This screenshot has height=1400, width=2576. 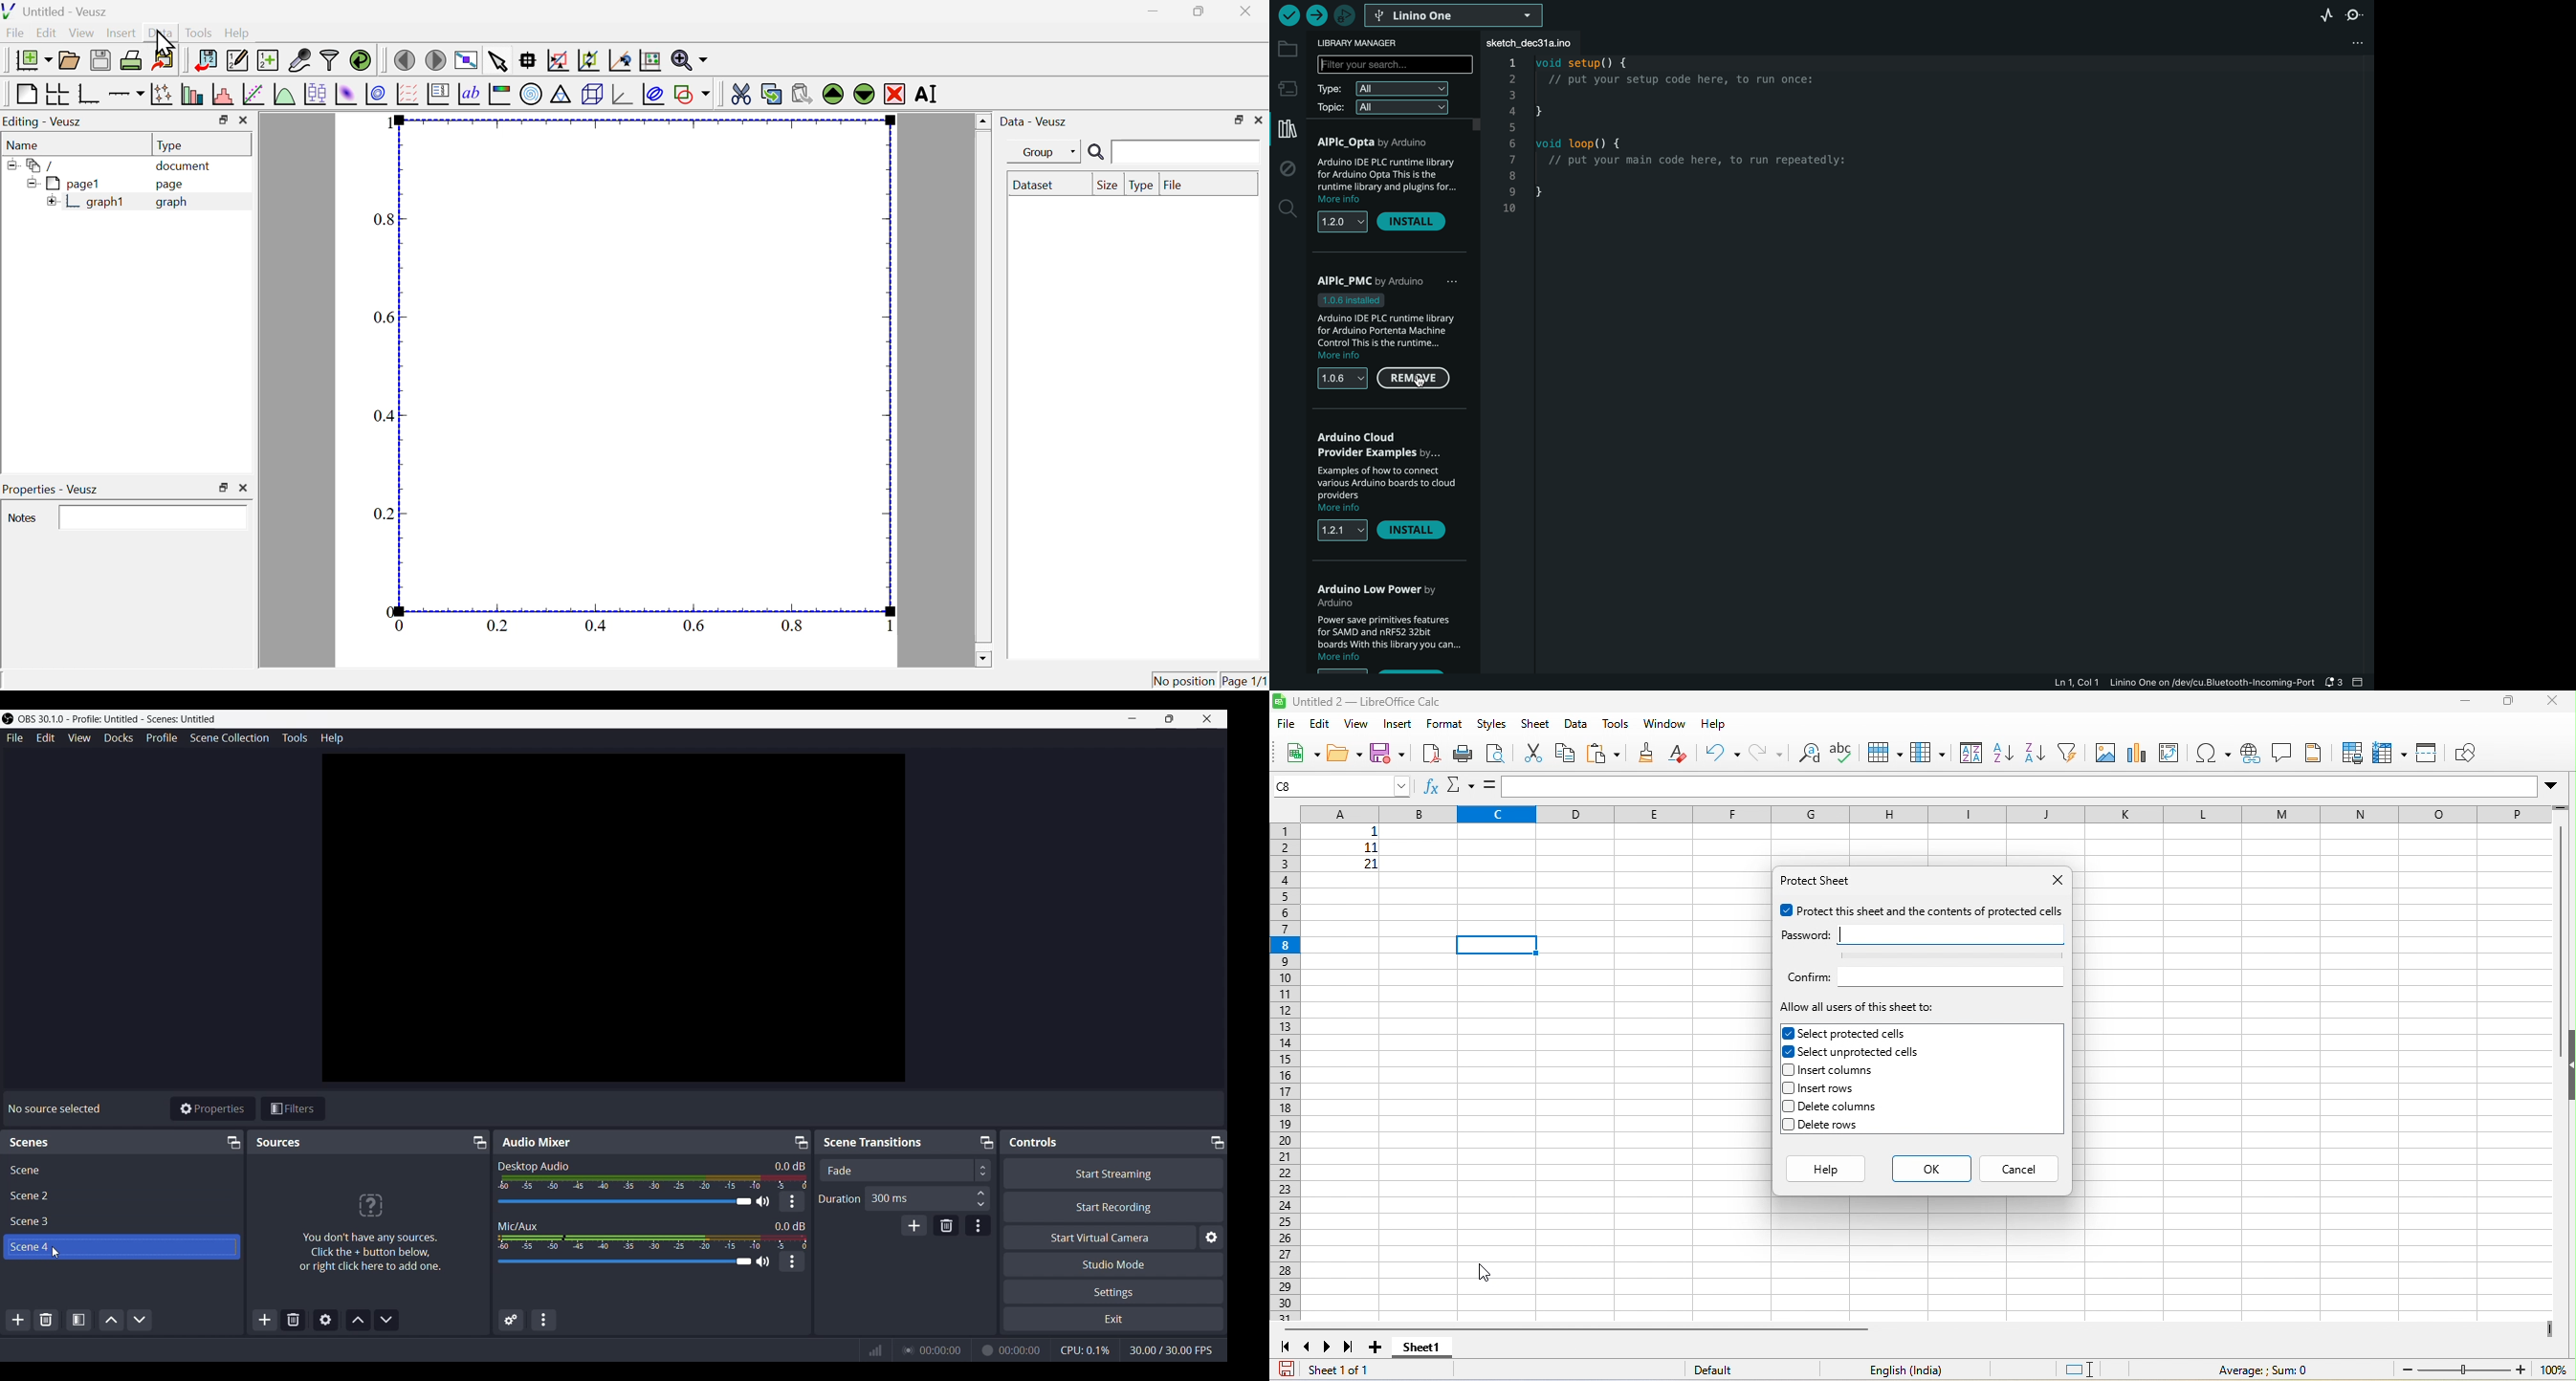 I want to click on delete columns, so click(x=1858, y=1108).